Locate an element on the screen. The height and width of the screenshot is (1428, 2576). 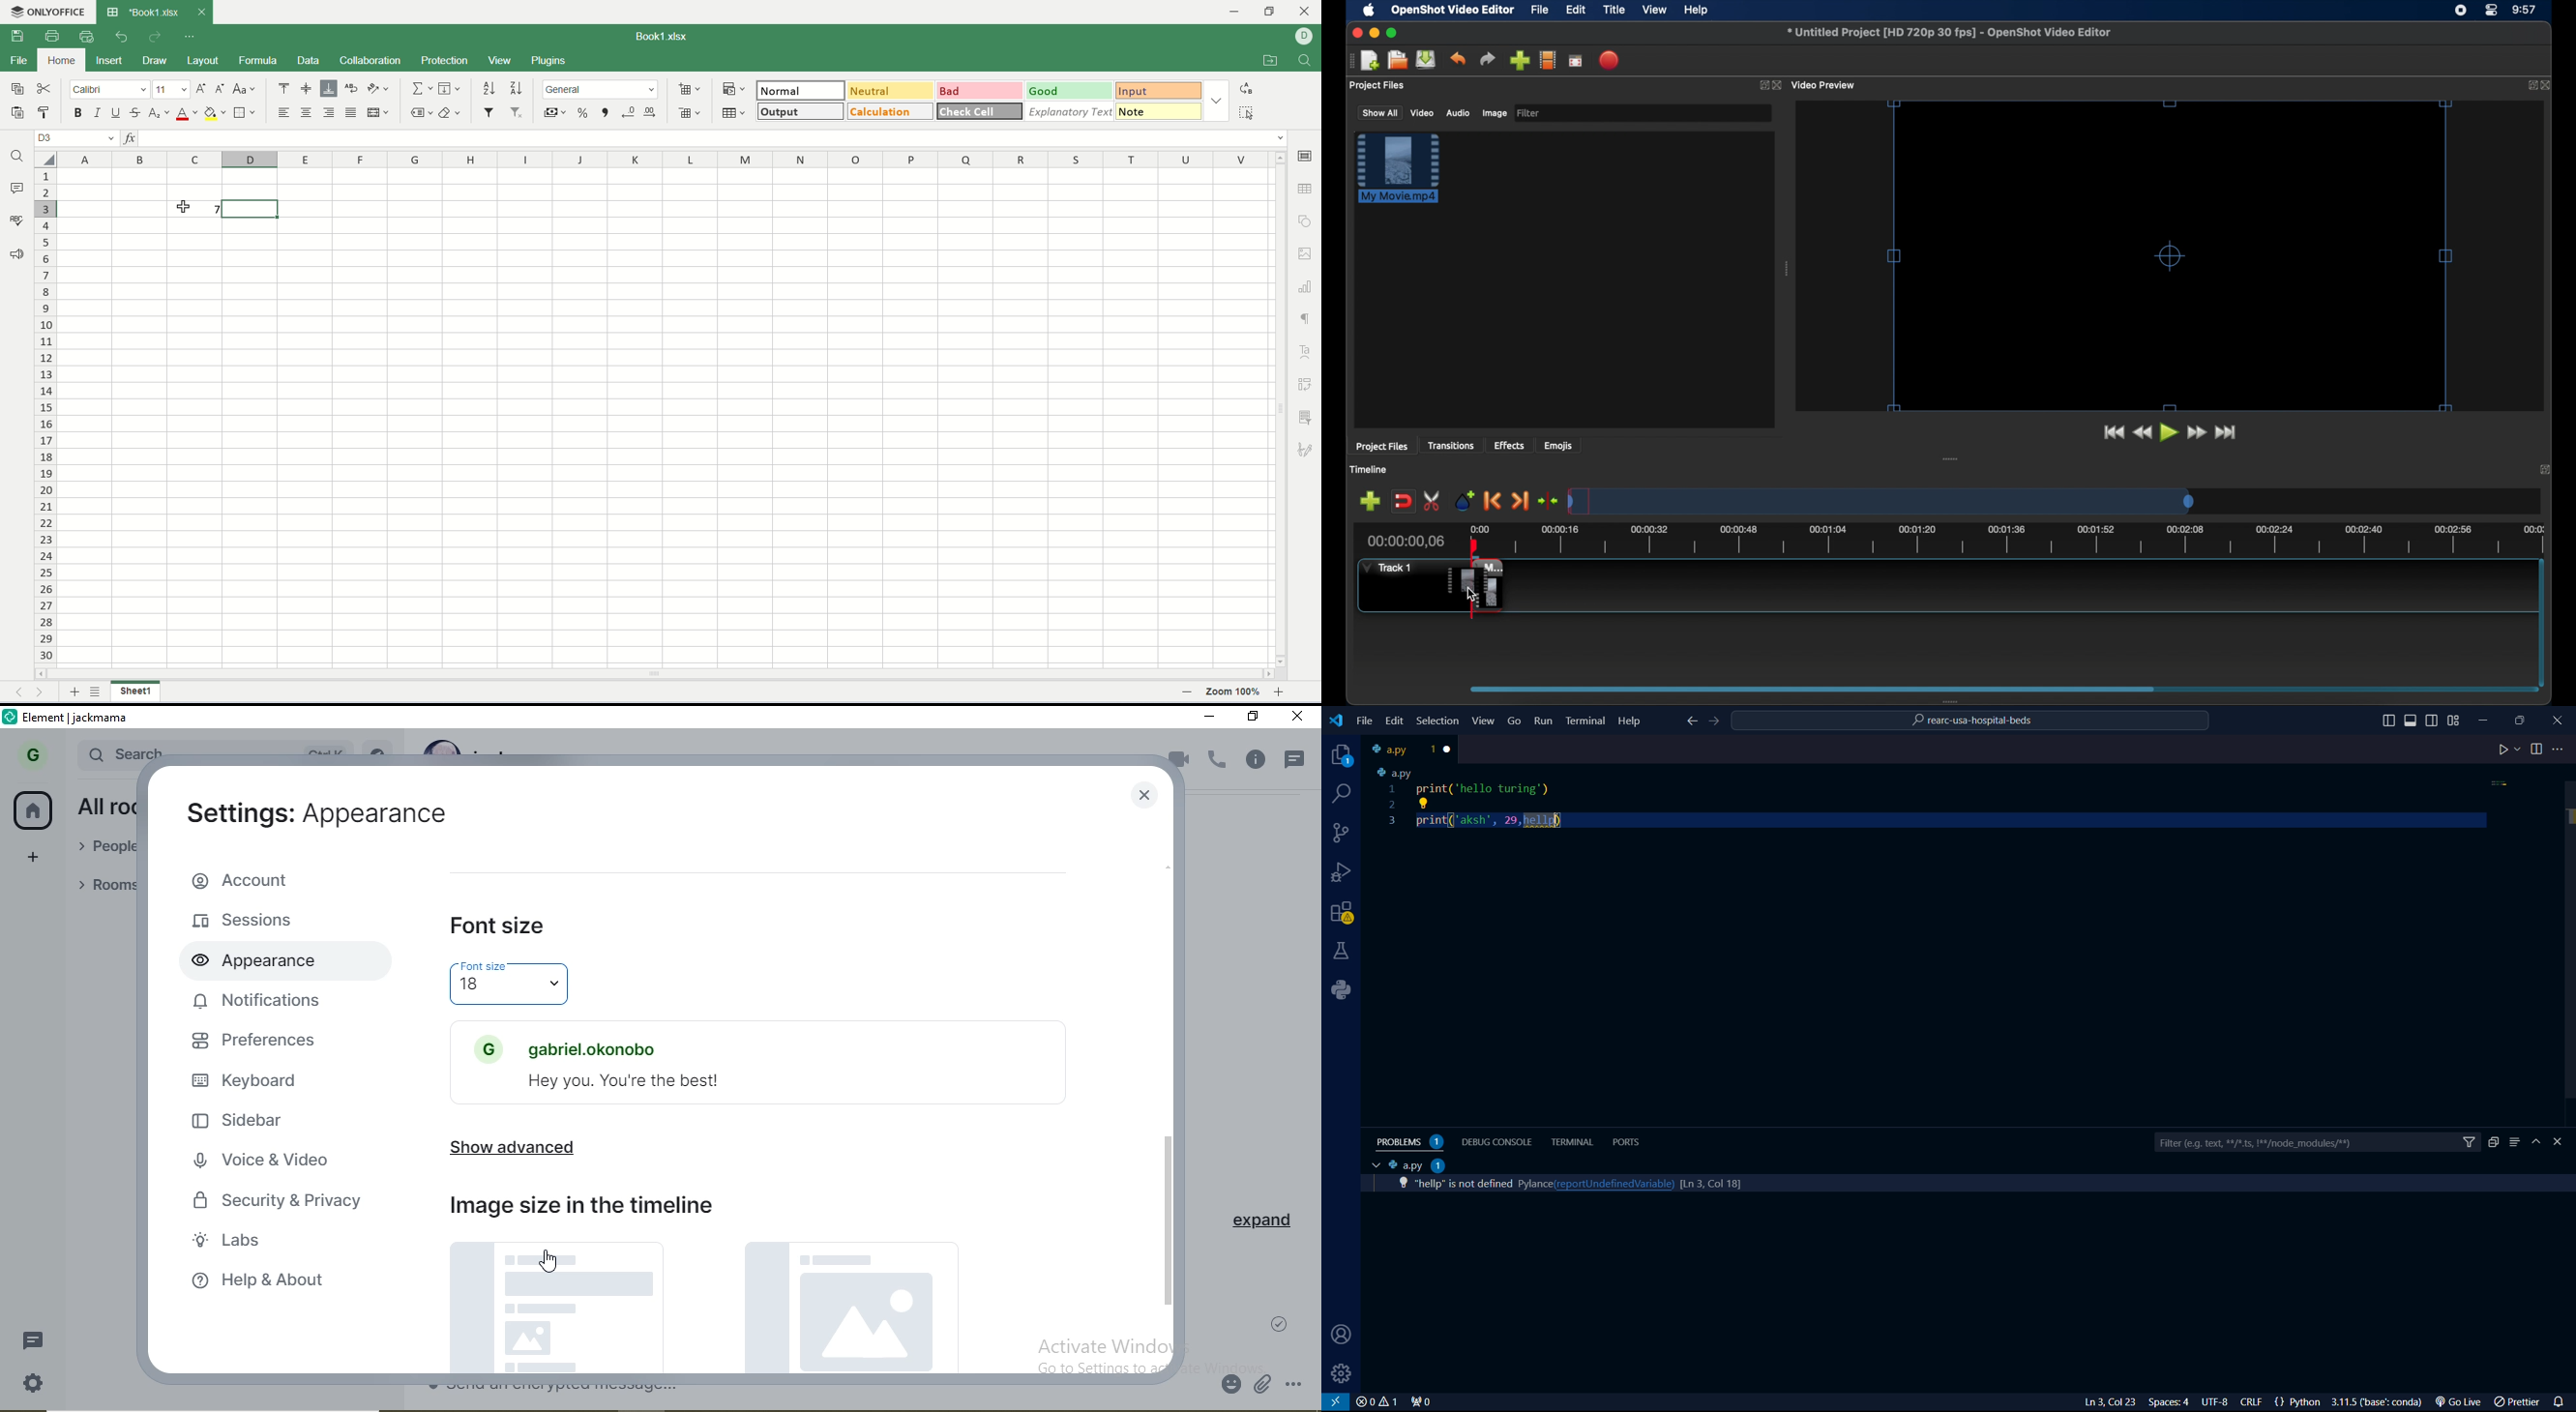
document is located at coordinates (662, 35).